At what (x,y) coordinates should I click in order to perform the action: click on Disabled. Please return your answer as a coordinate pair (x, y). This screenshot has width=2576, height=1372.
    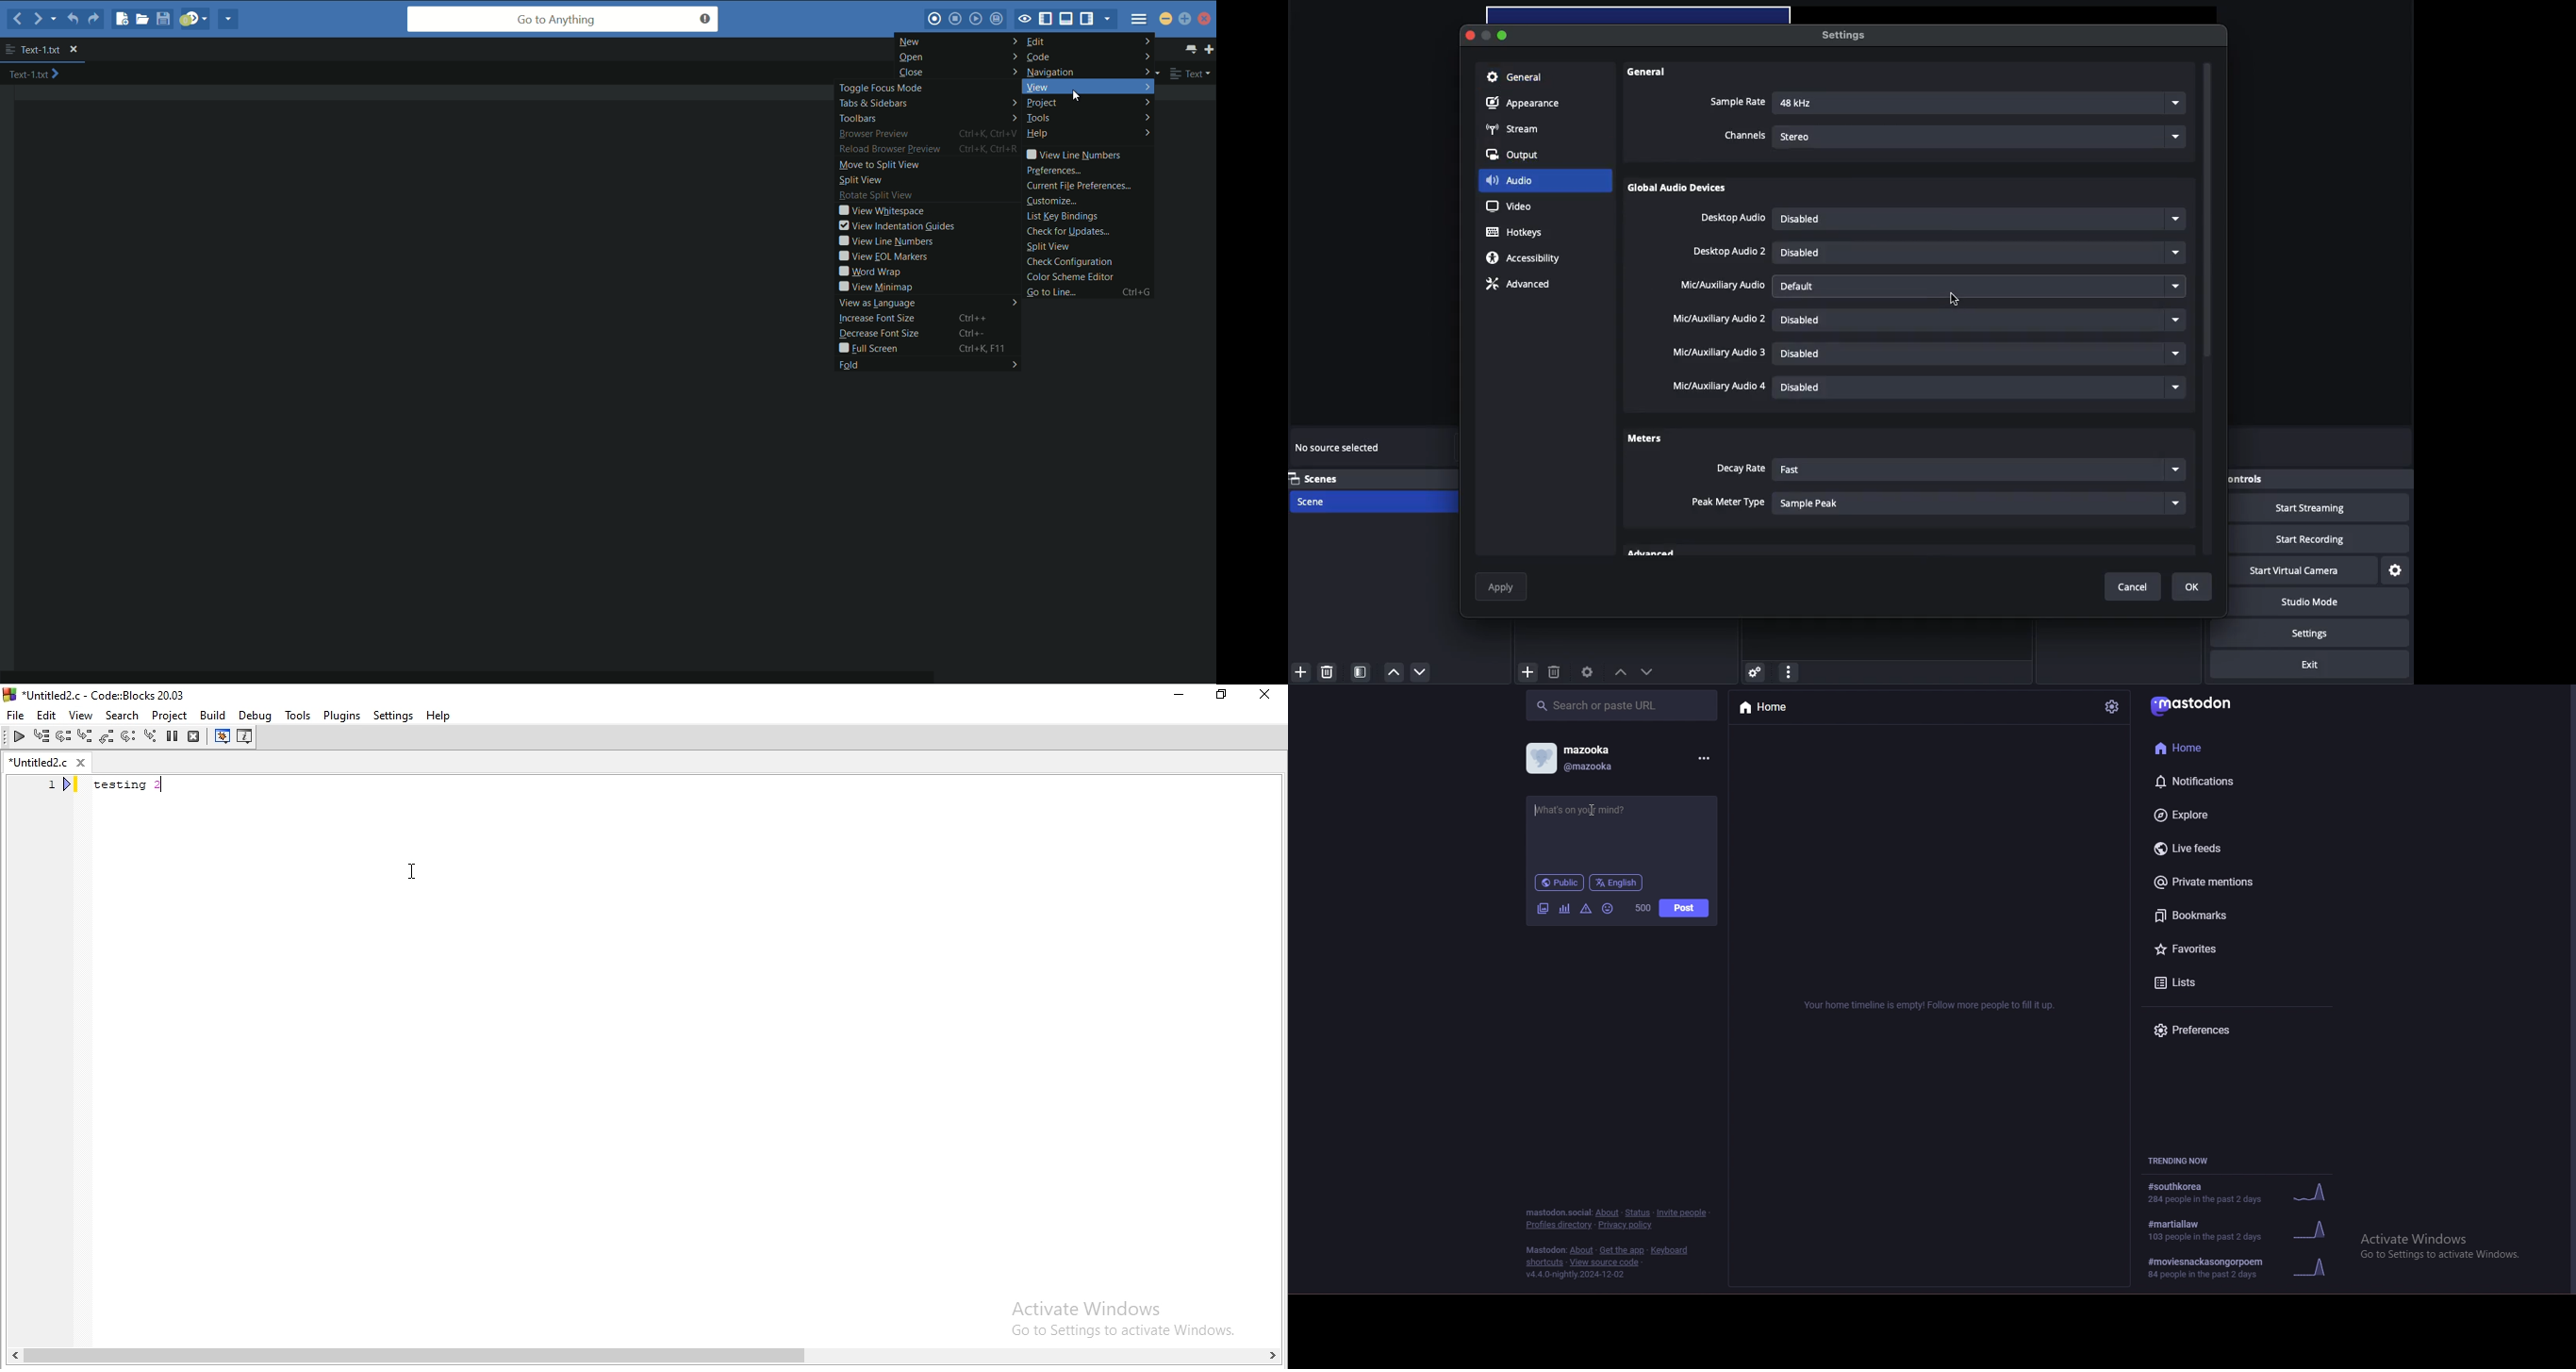
    Looking at the image, I should click on (1981, 356).